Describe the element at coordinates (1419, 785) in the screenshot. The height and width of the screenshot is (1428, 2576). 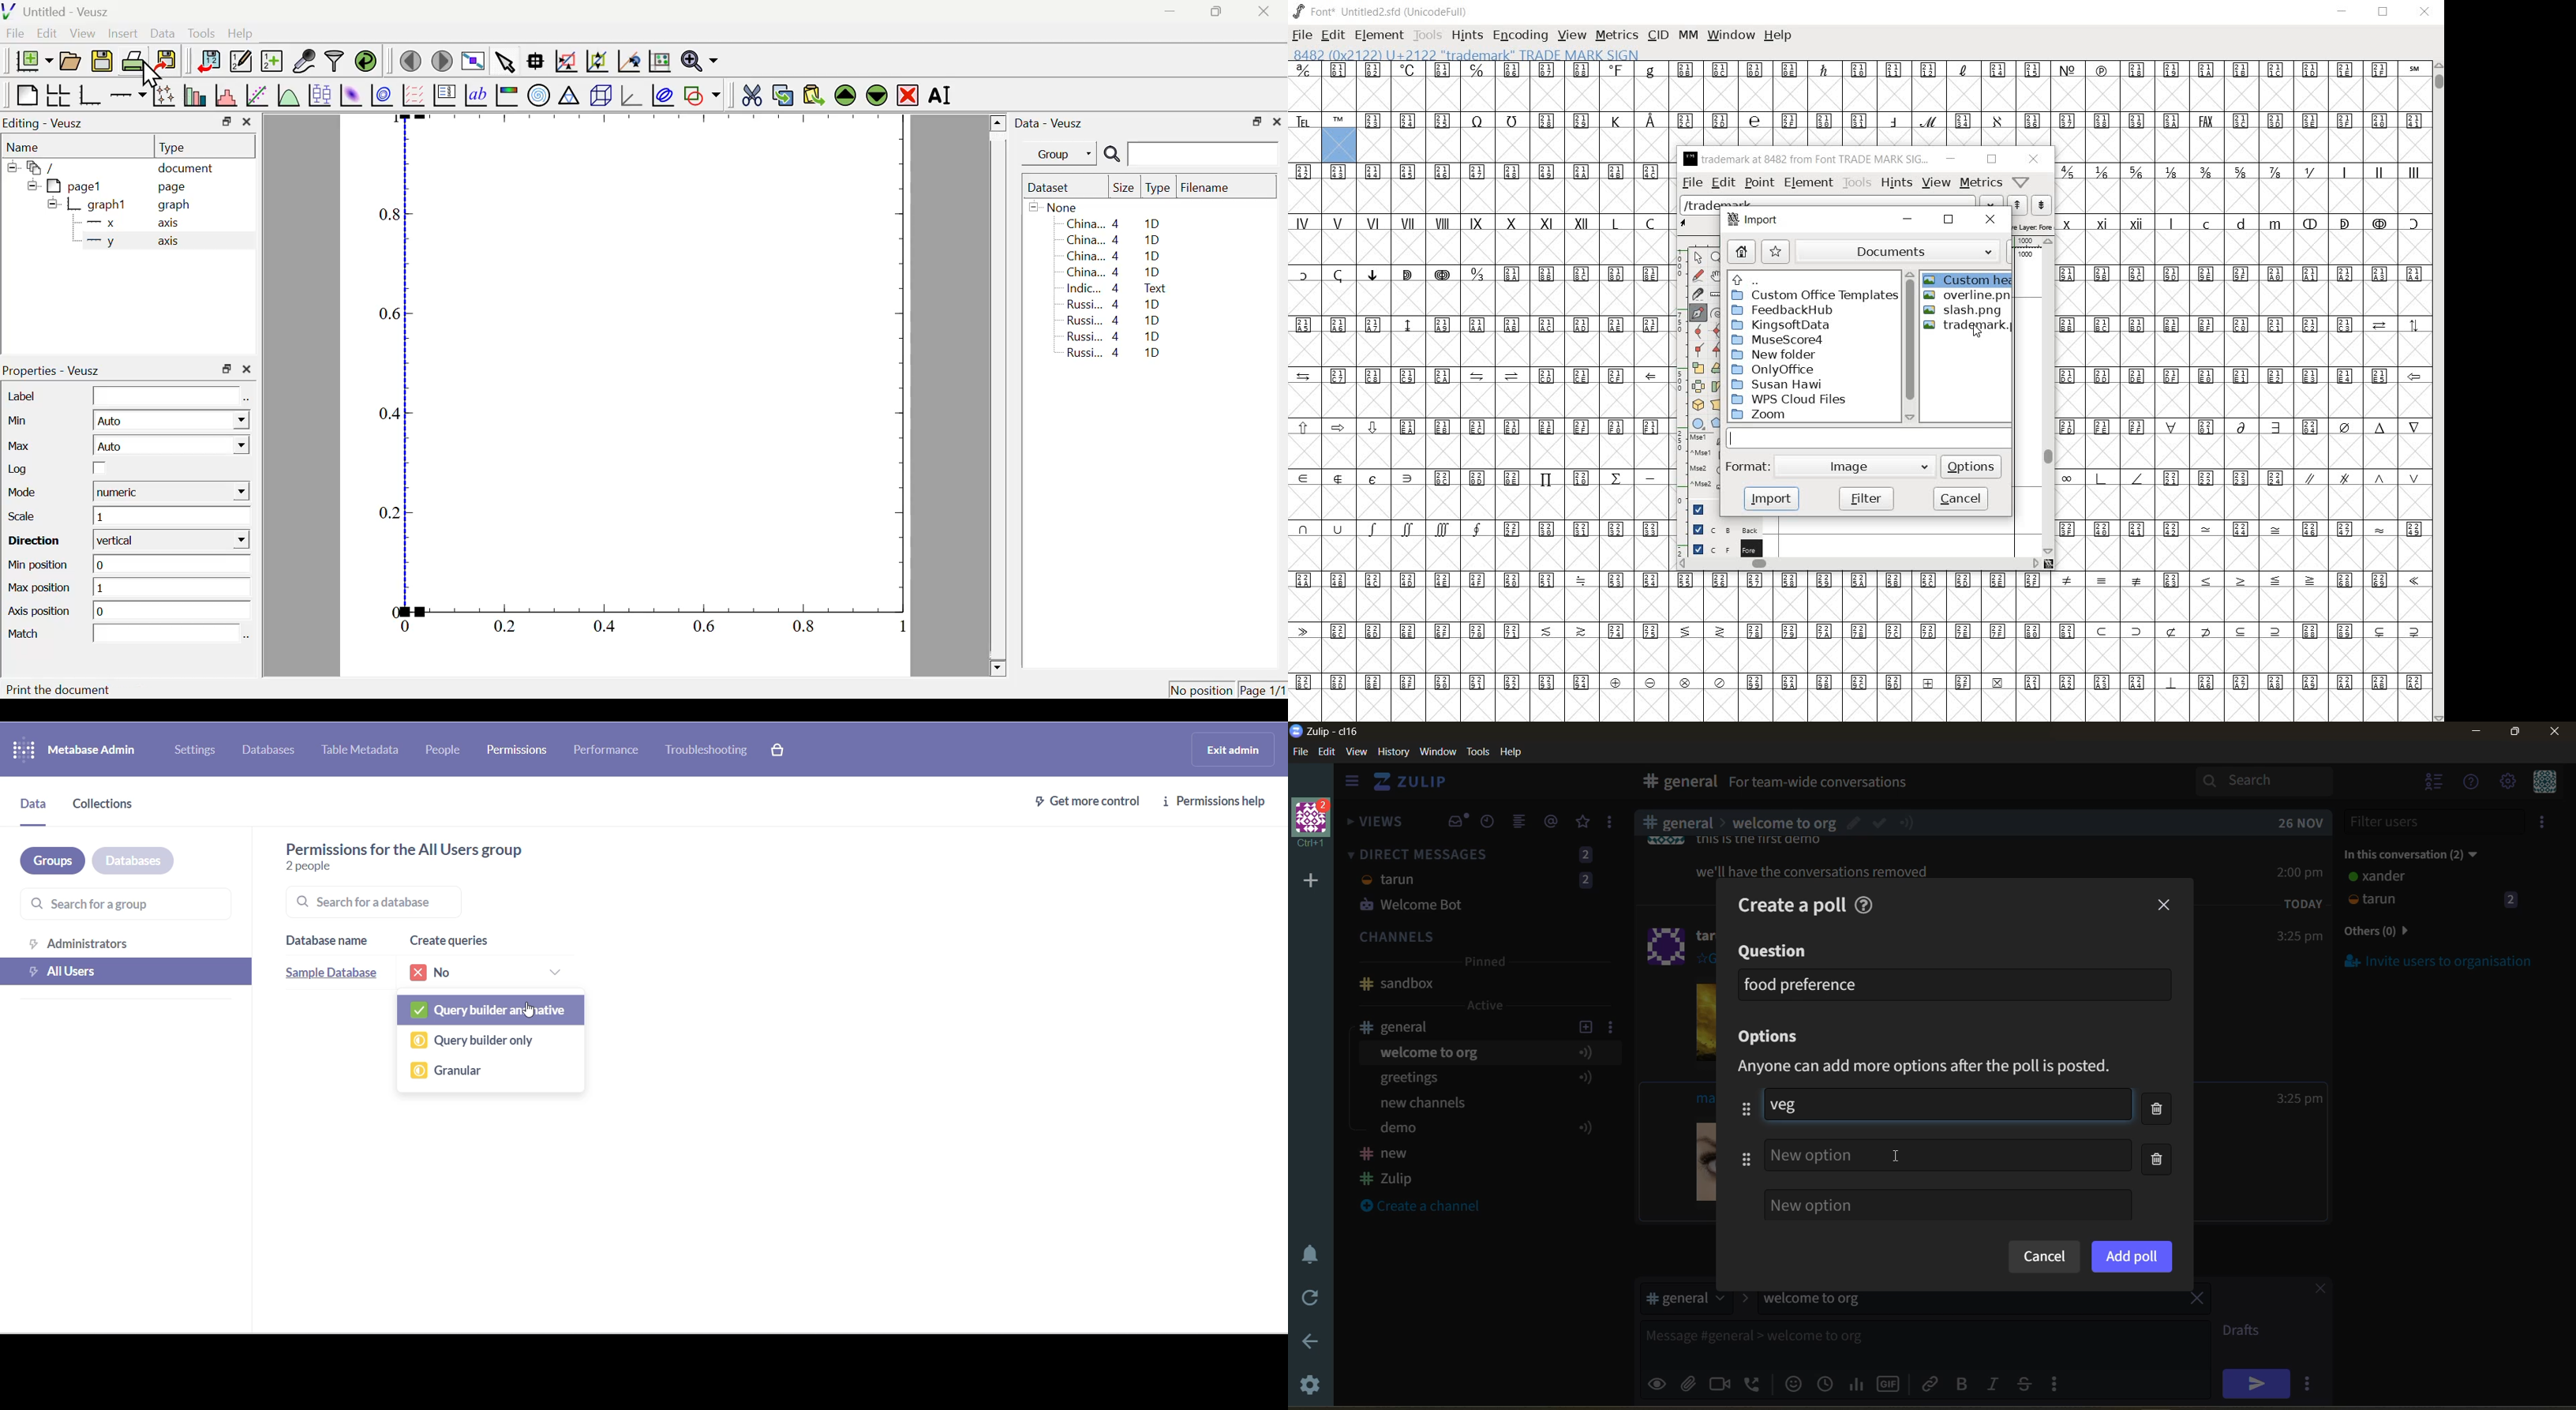
I see `home view` at that location.